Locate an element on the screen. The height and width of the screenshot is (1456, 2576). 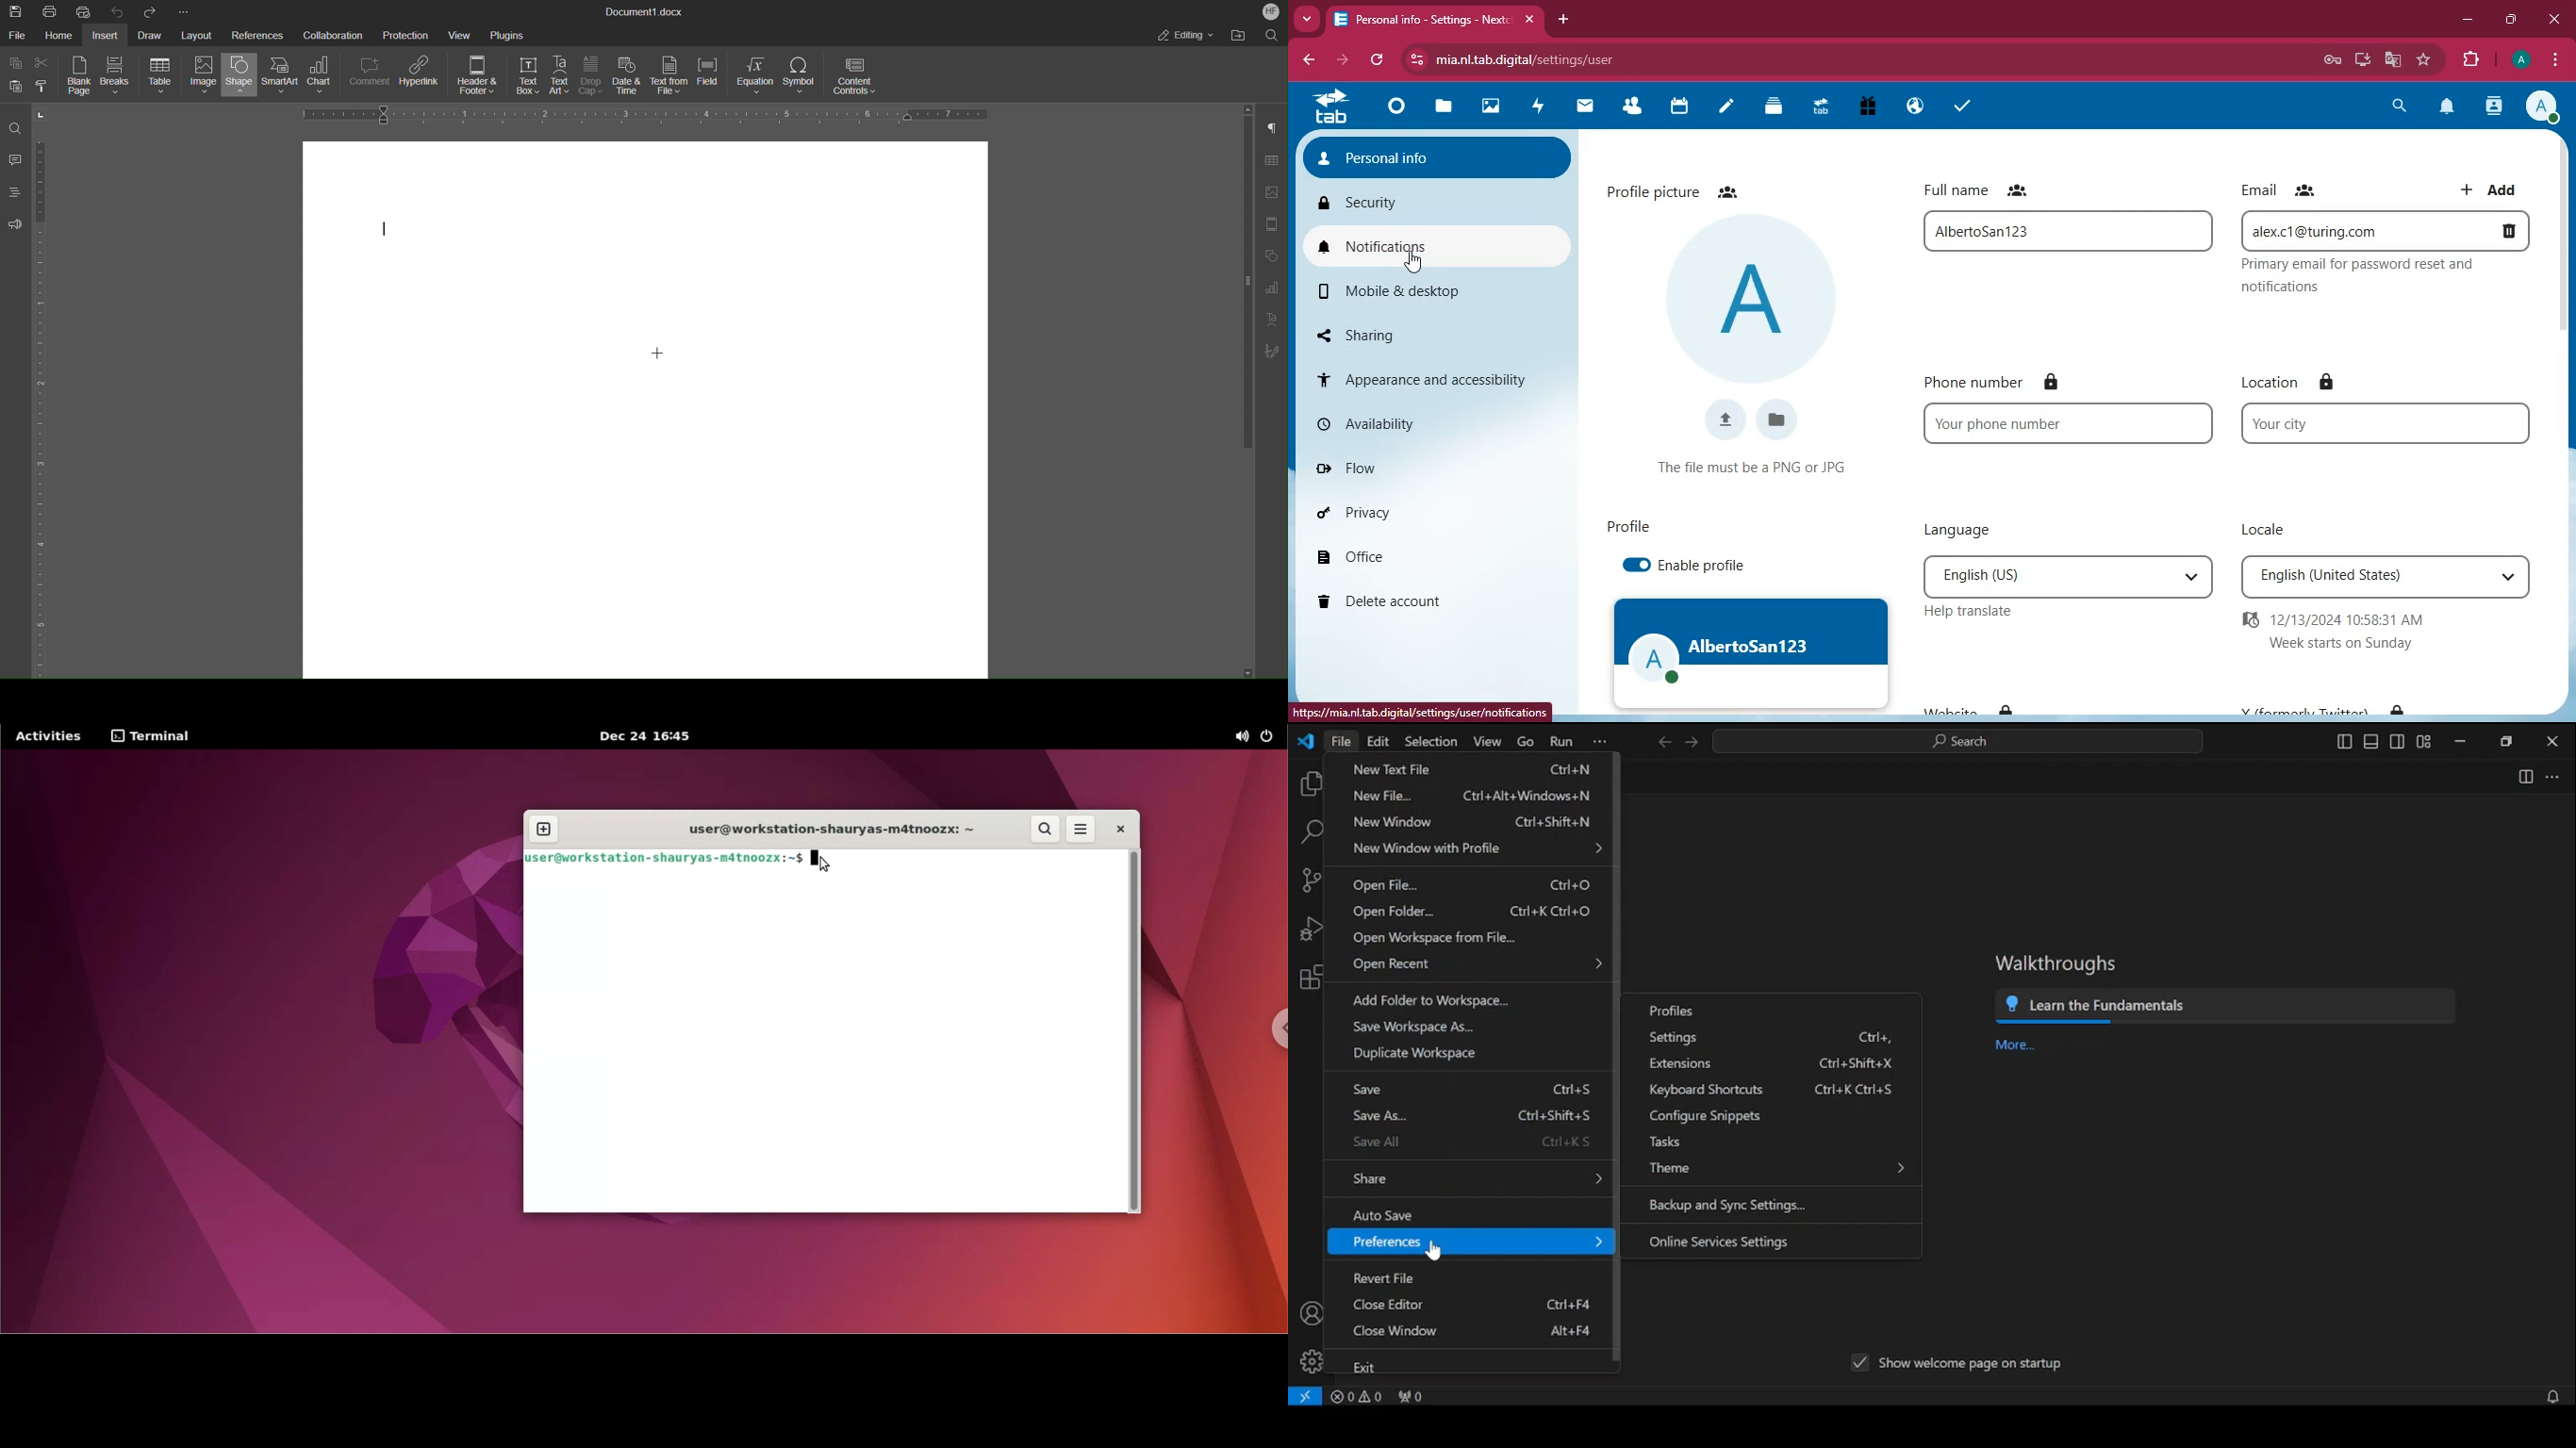
minimize is located at coordinates (2463, 741).